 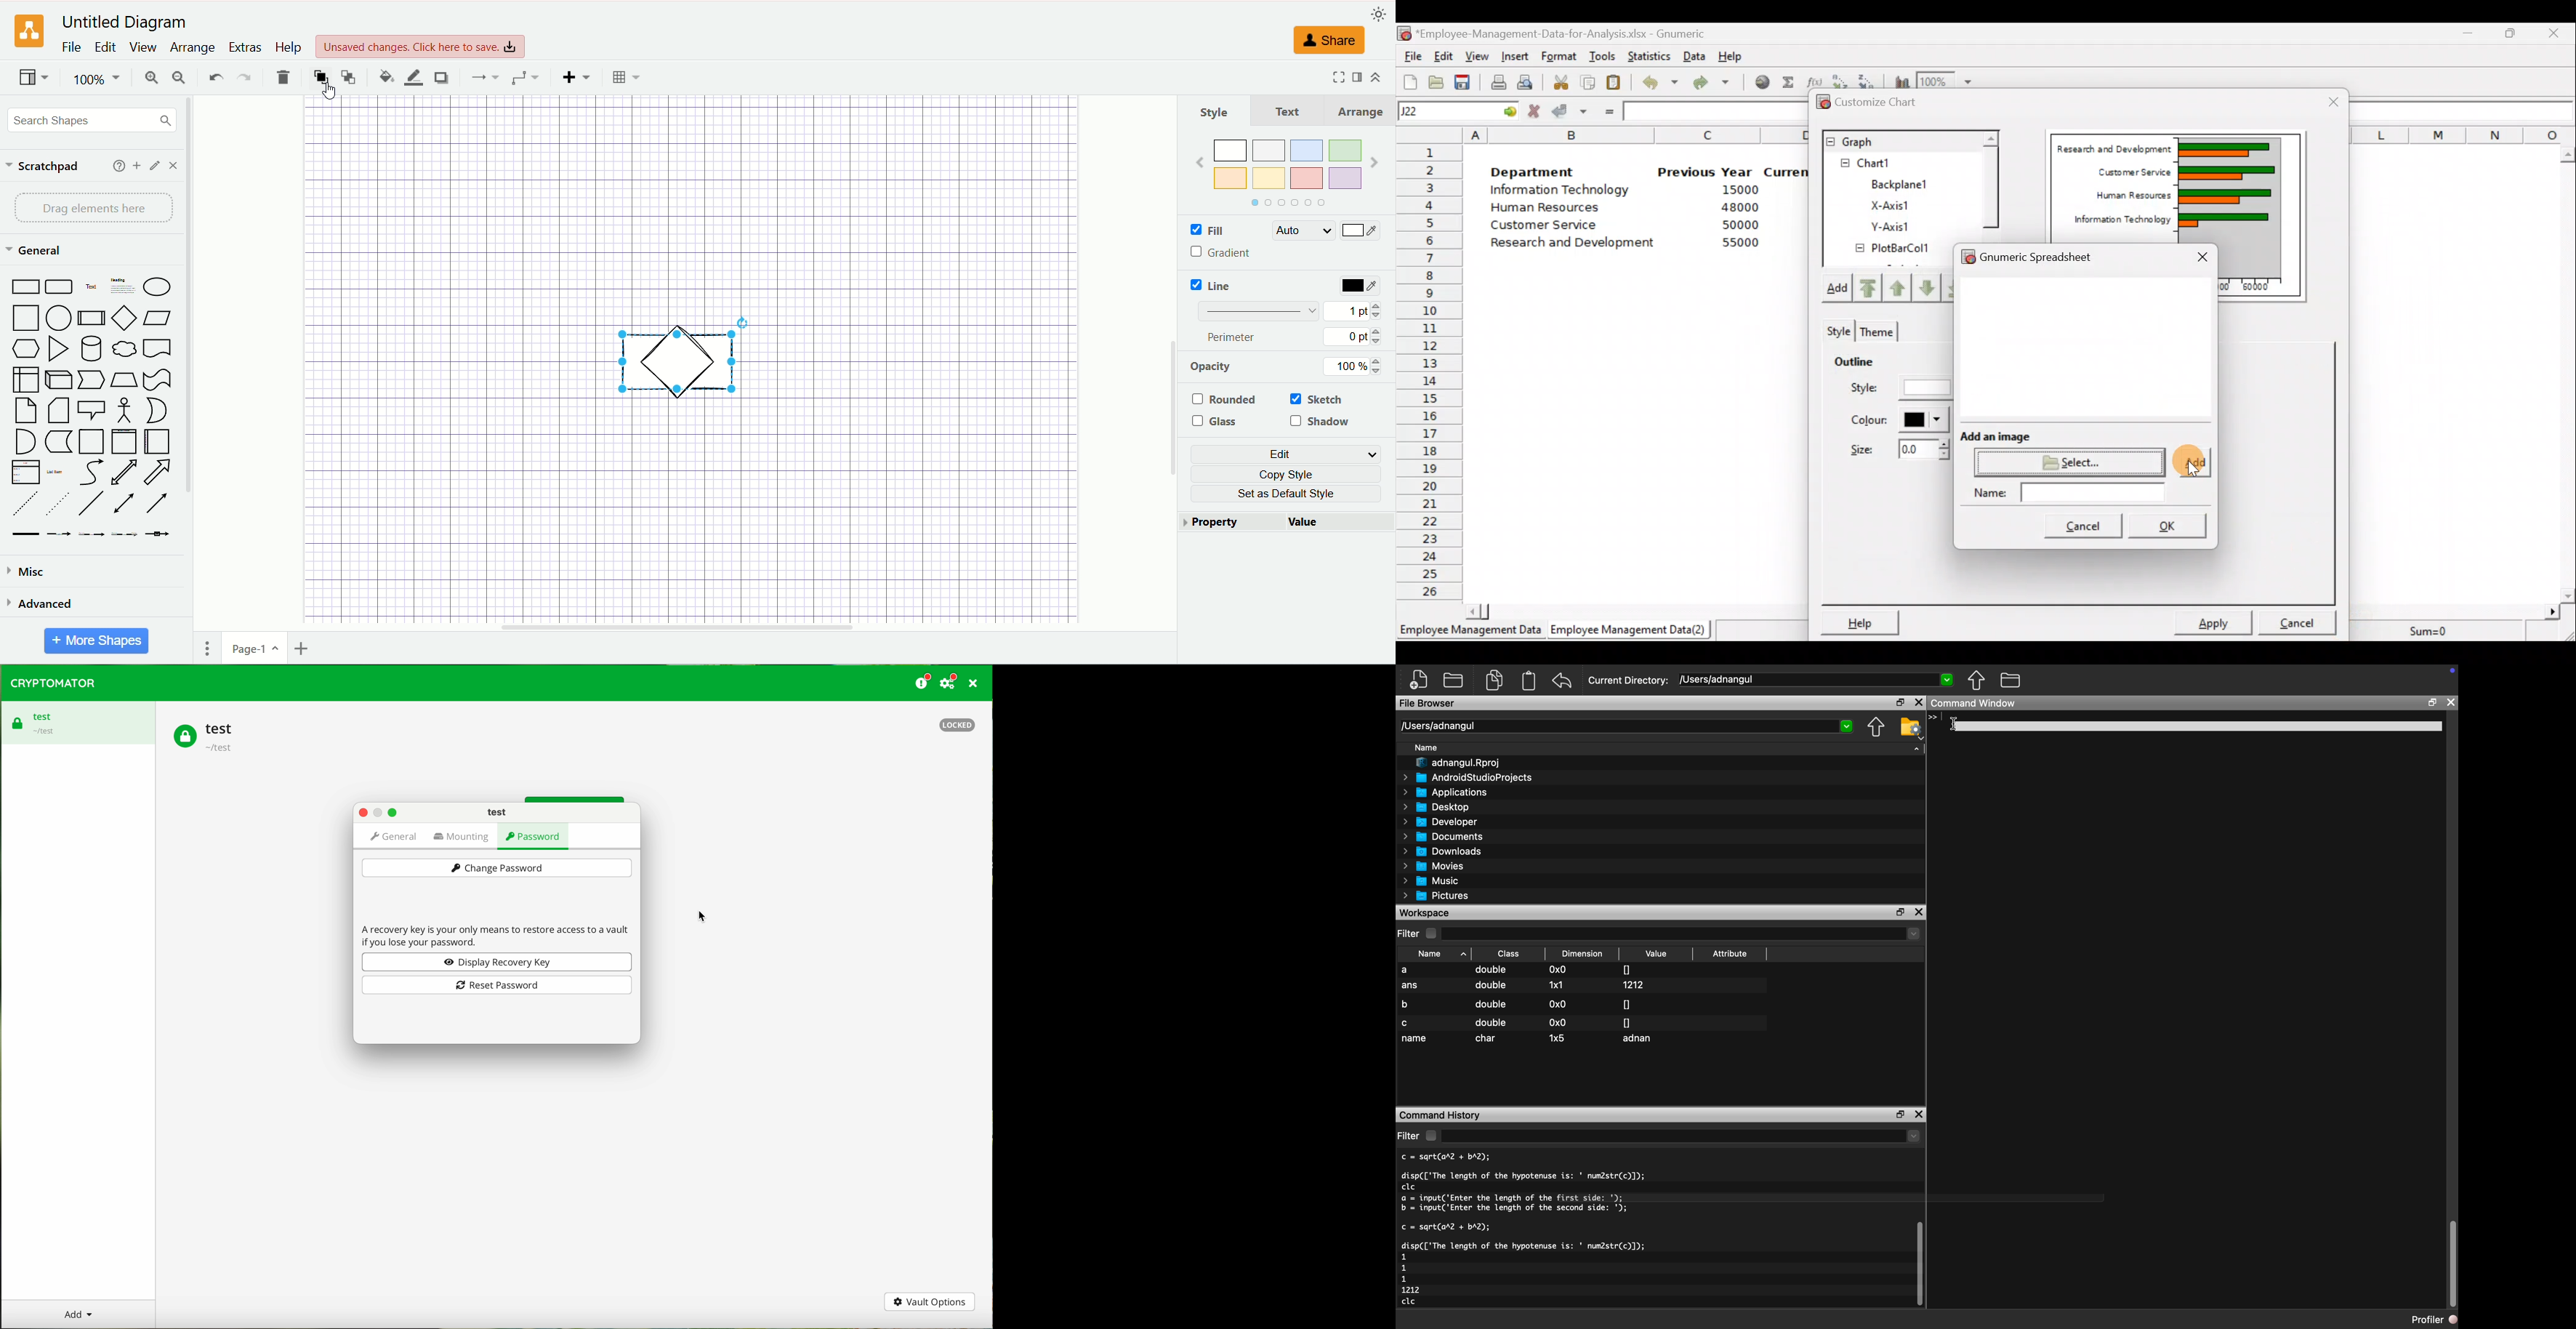 What do you see at coordinates (160, 411) in the screenshot?
I see `Or` at bounding box center [160, 411].